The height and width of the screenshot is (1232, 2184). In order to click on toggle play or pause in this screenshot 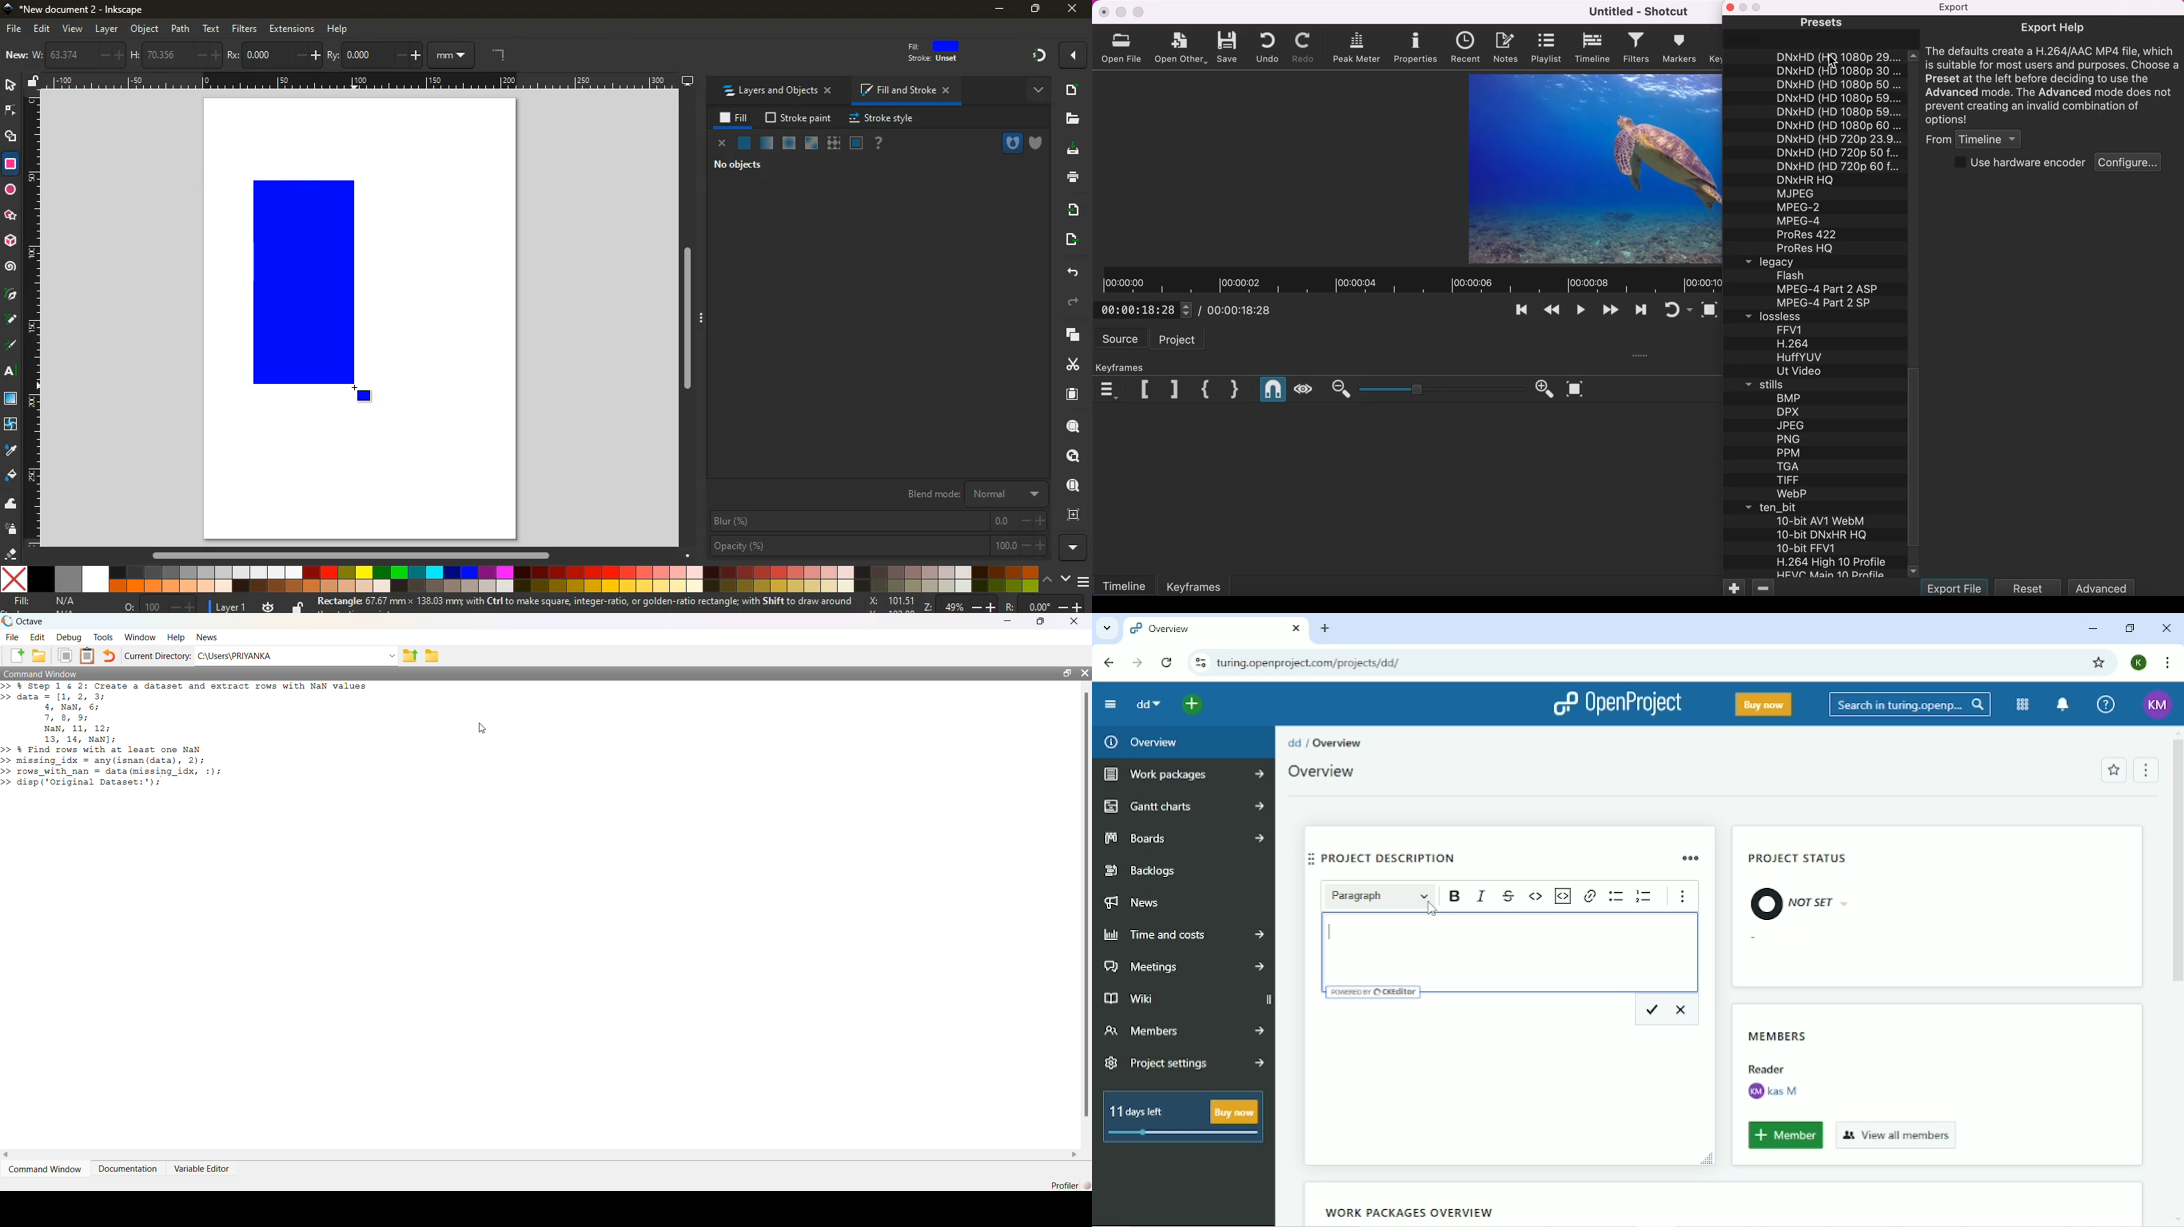, I will do `click(1583, 313)`.